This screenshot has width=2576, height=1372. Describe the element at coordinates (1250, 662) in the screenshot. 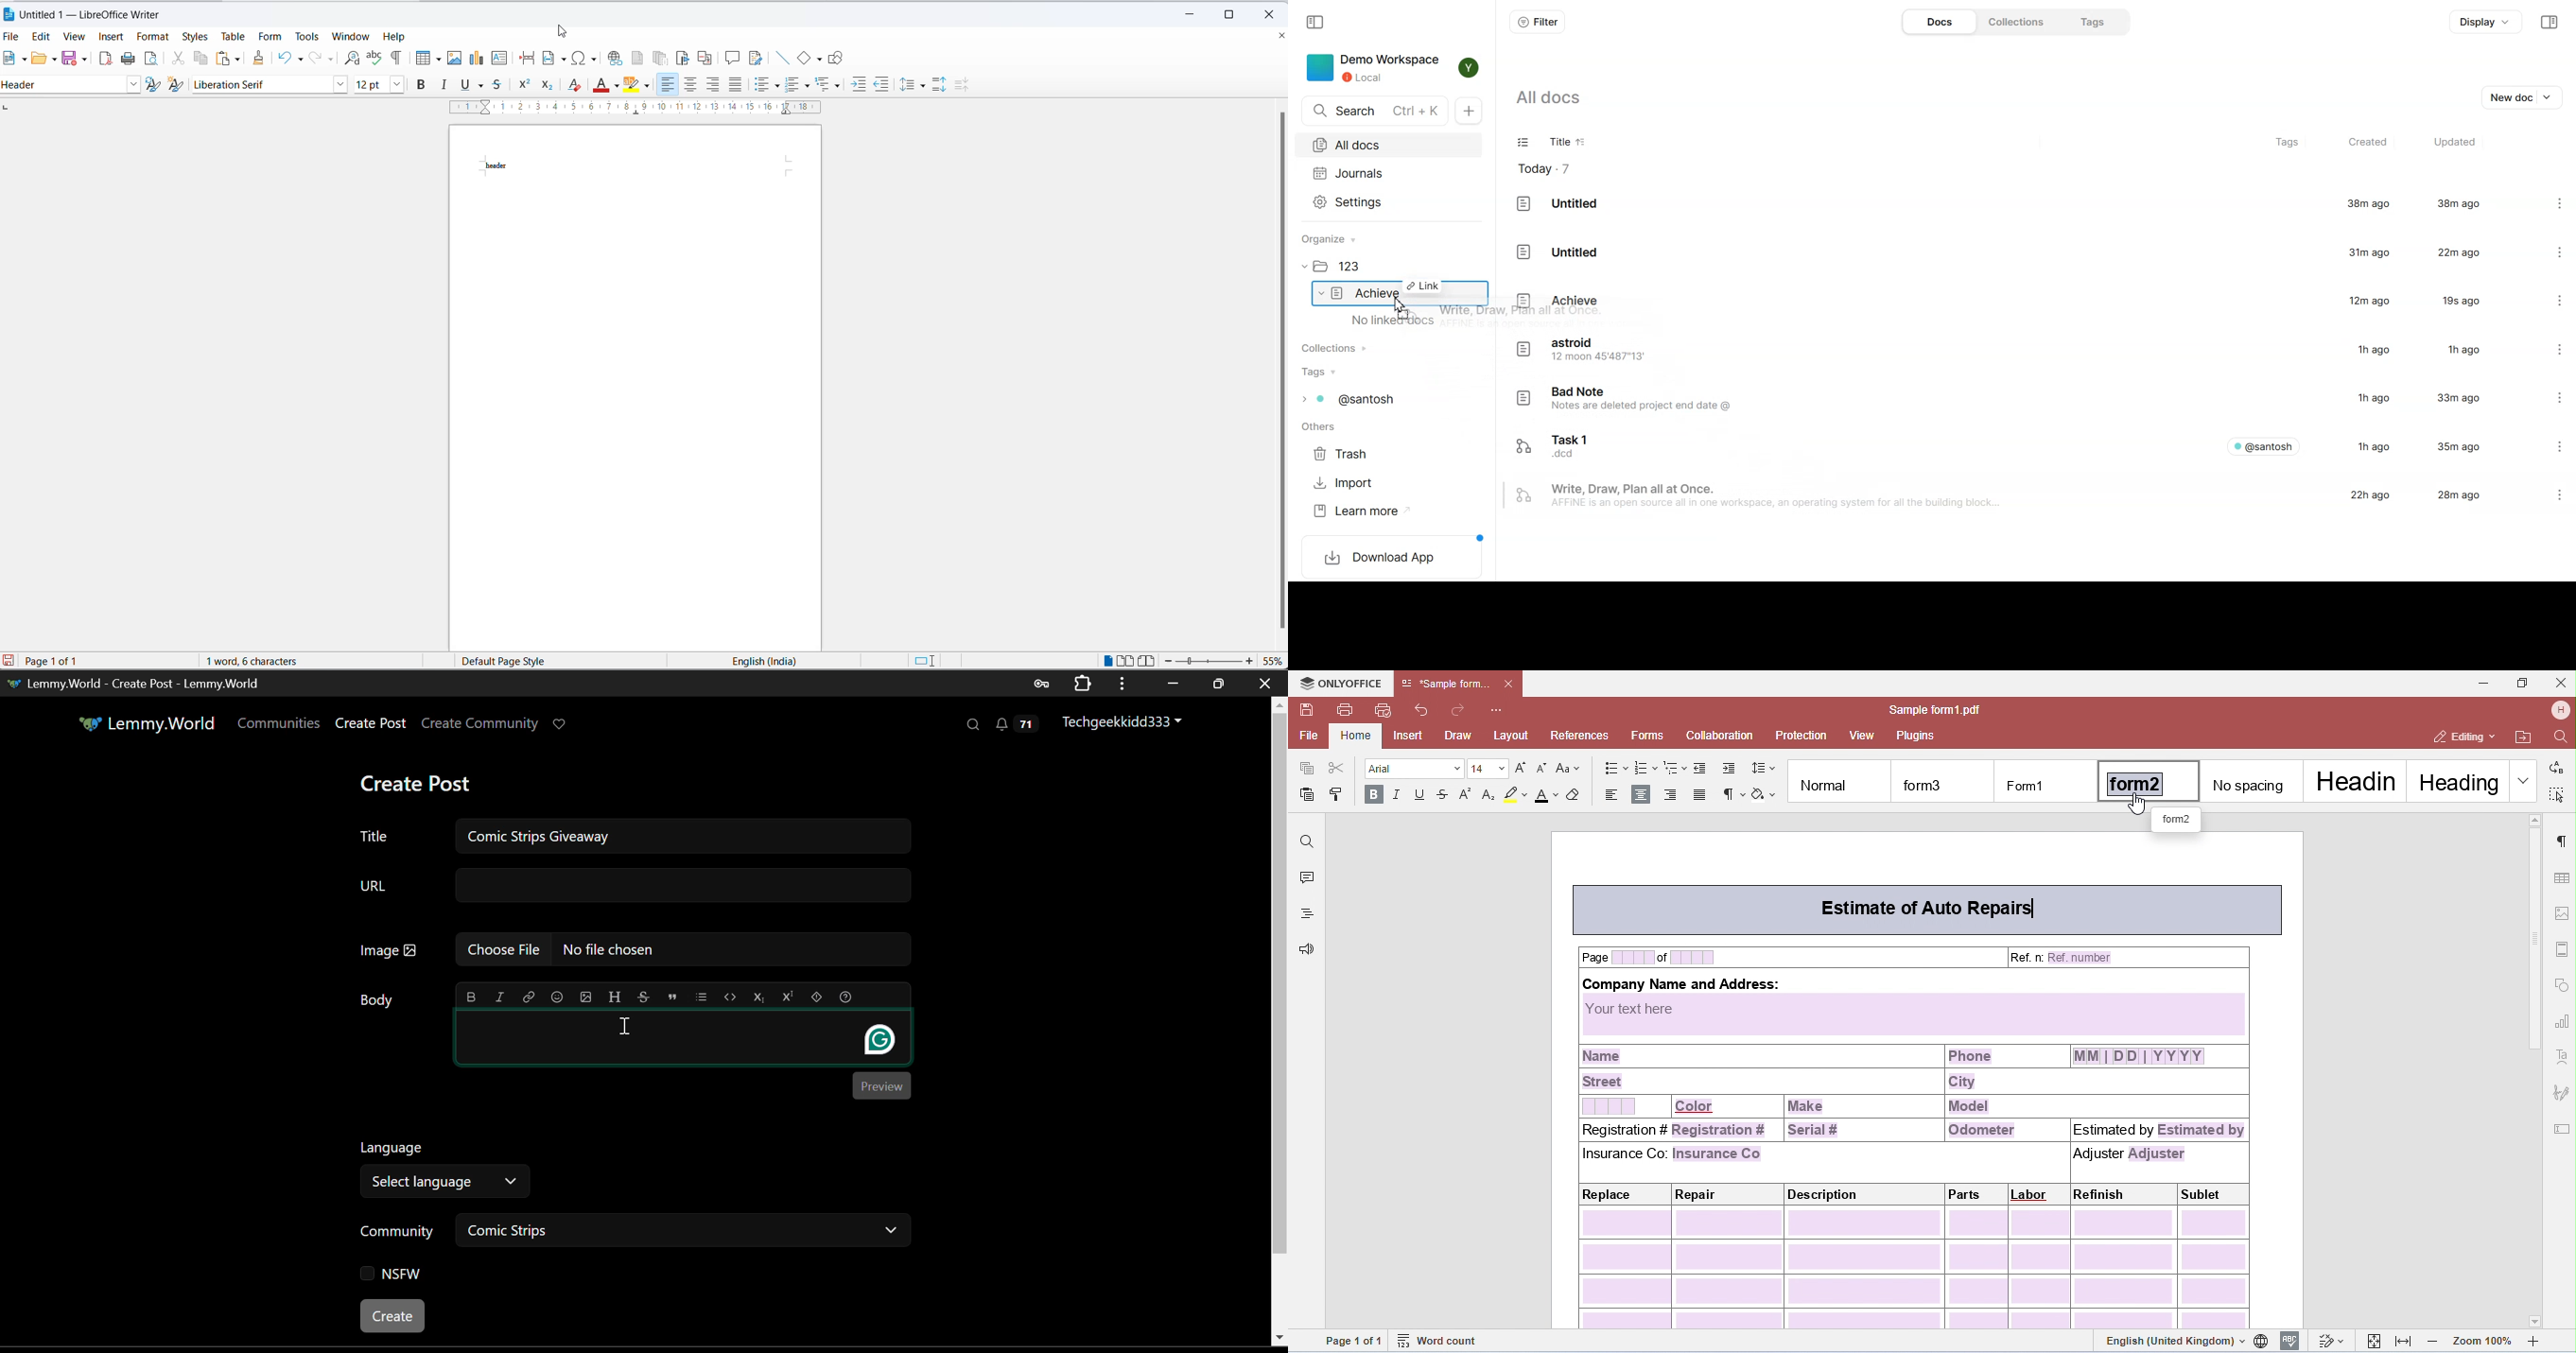

I see `increase zoom` at that location.